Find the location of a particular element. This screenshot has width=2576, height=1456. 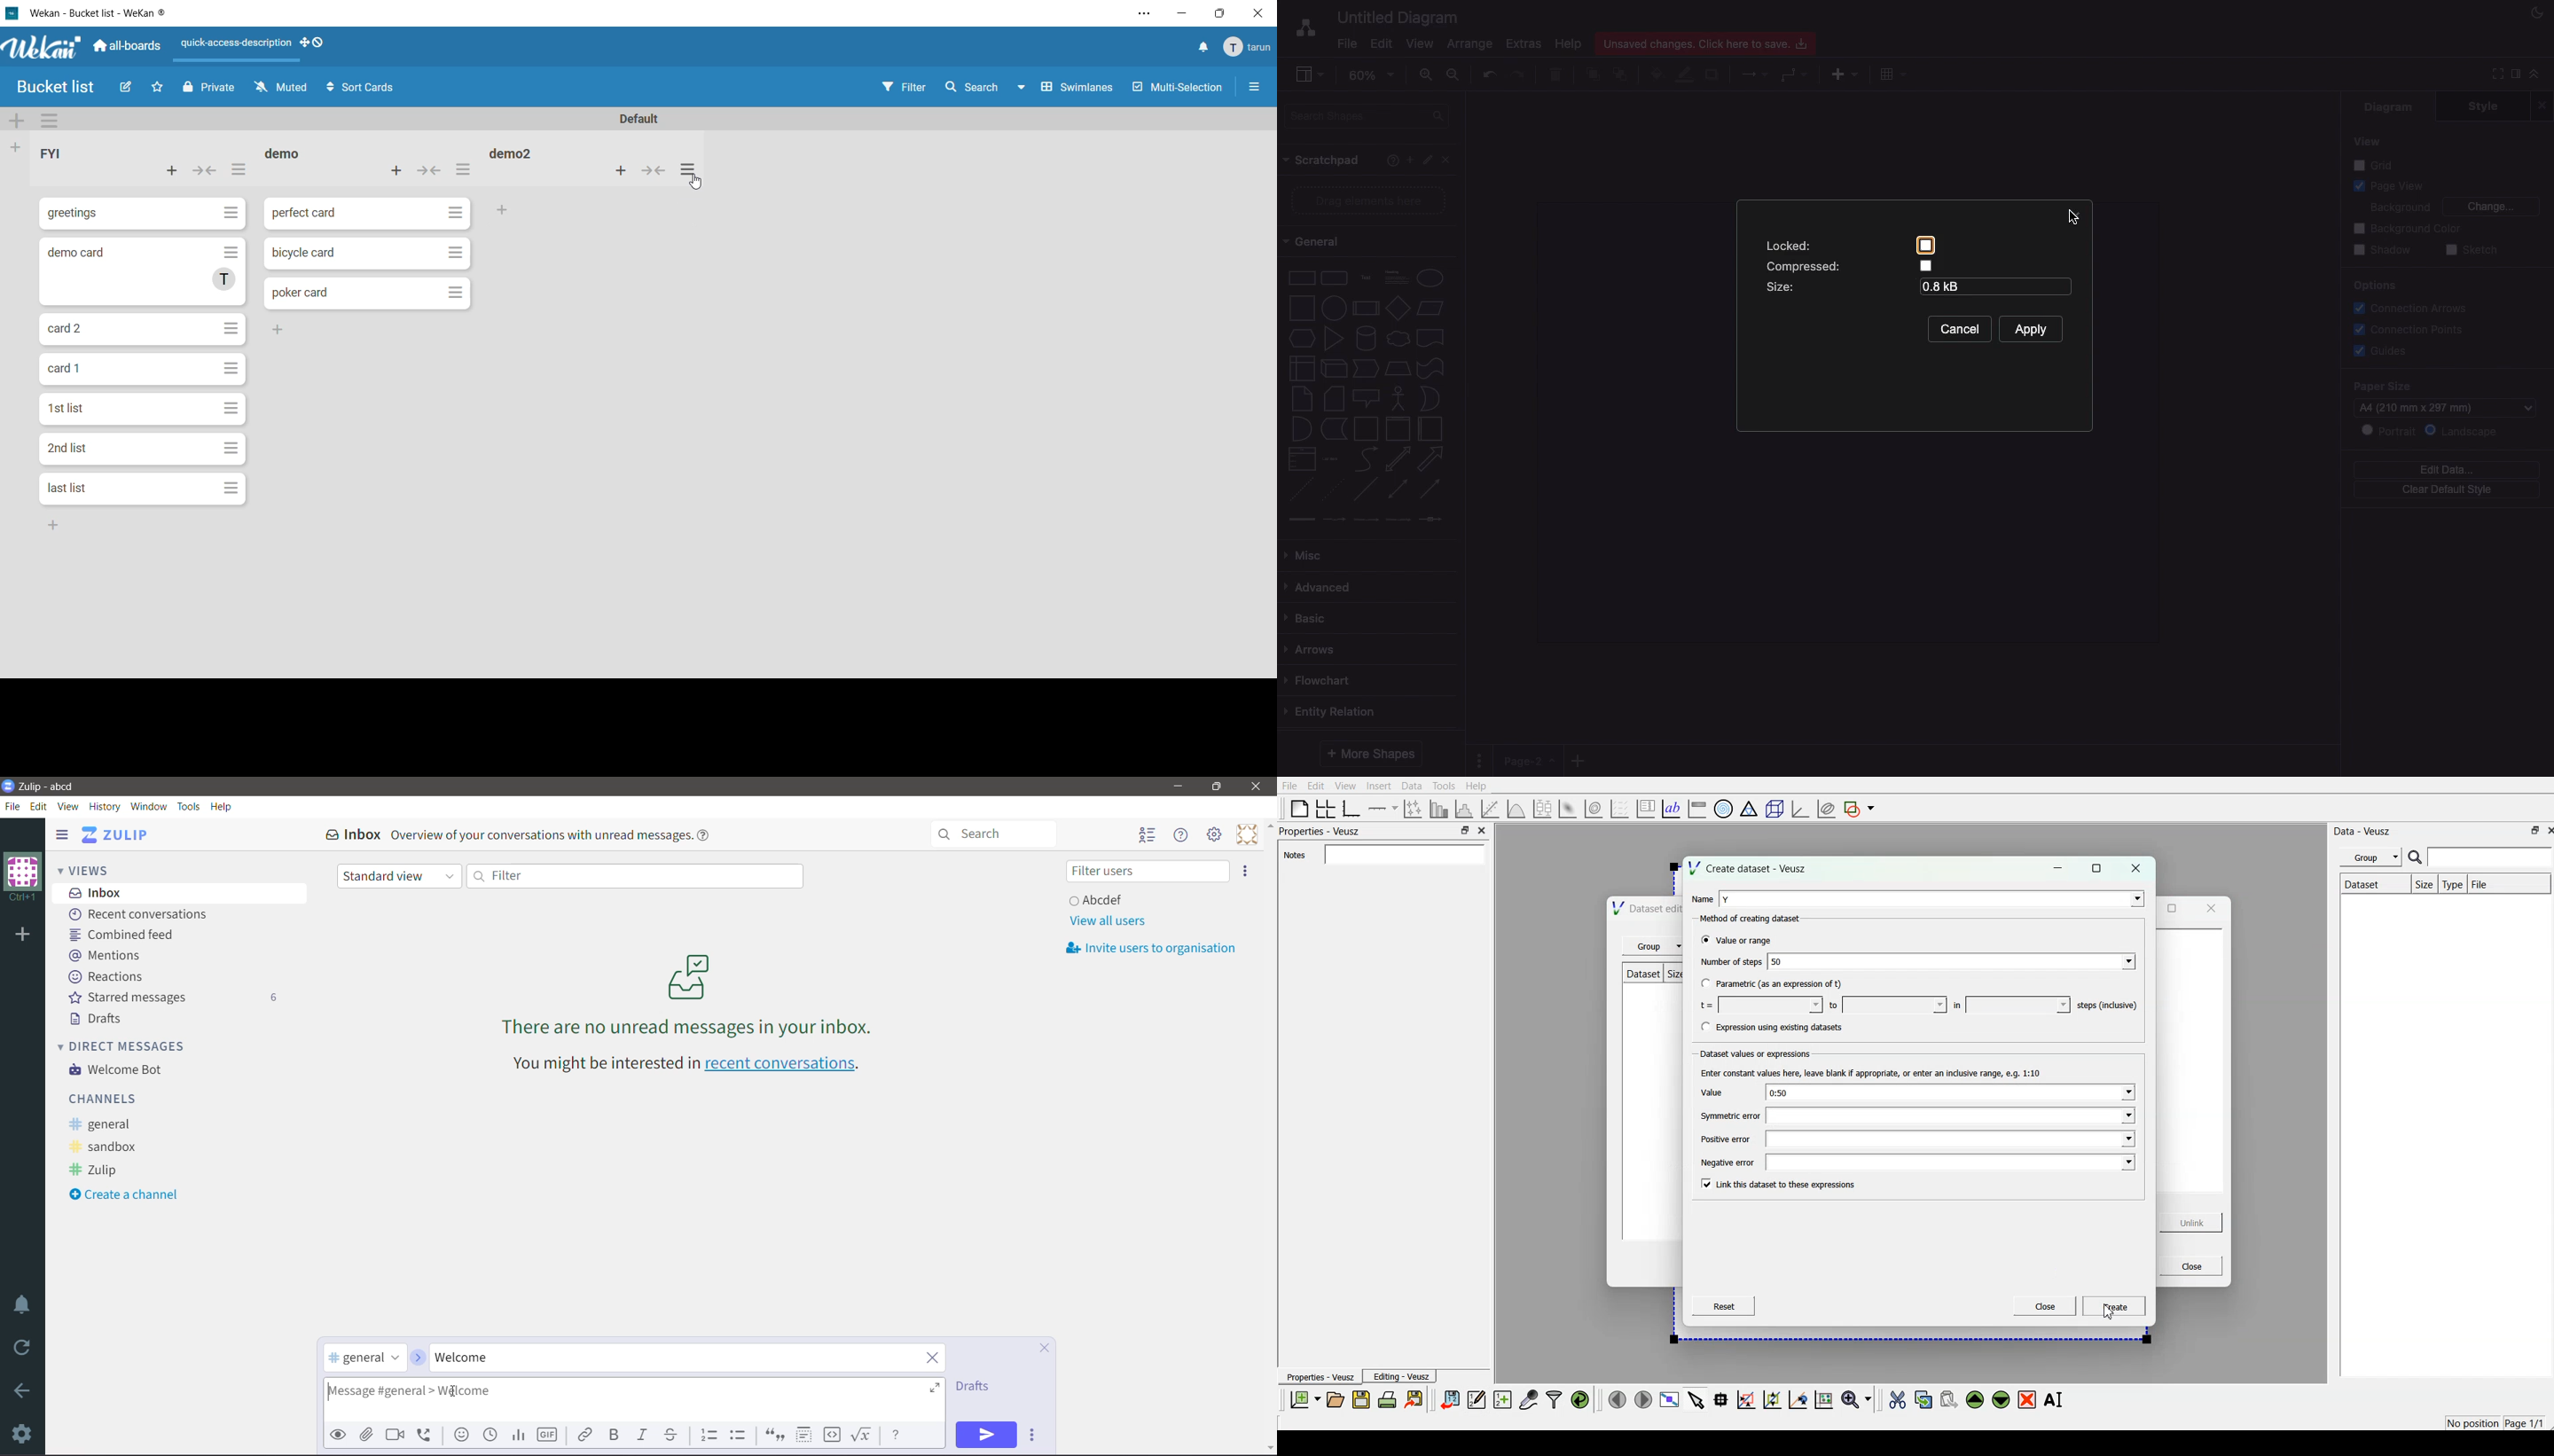

import data points is located at coordinates (1450, 1401).